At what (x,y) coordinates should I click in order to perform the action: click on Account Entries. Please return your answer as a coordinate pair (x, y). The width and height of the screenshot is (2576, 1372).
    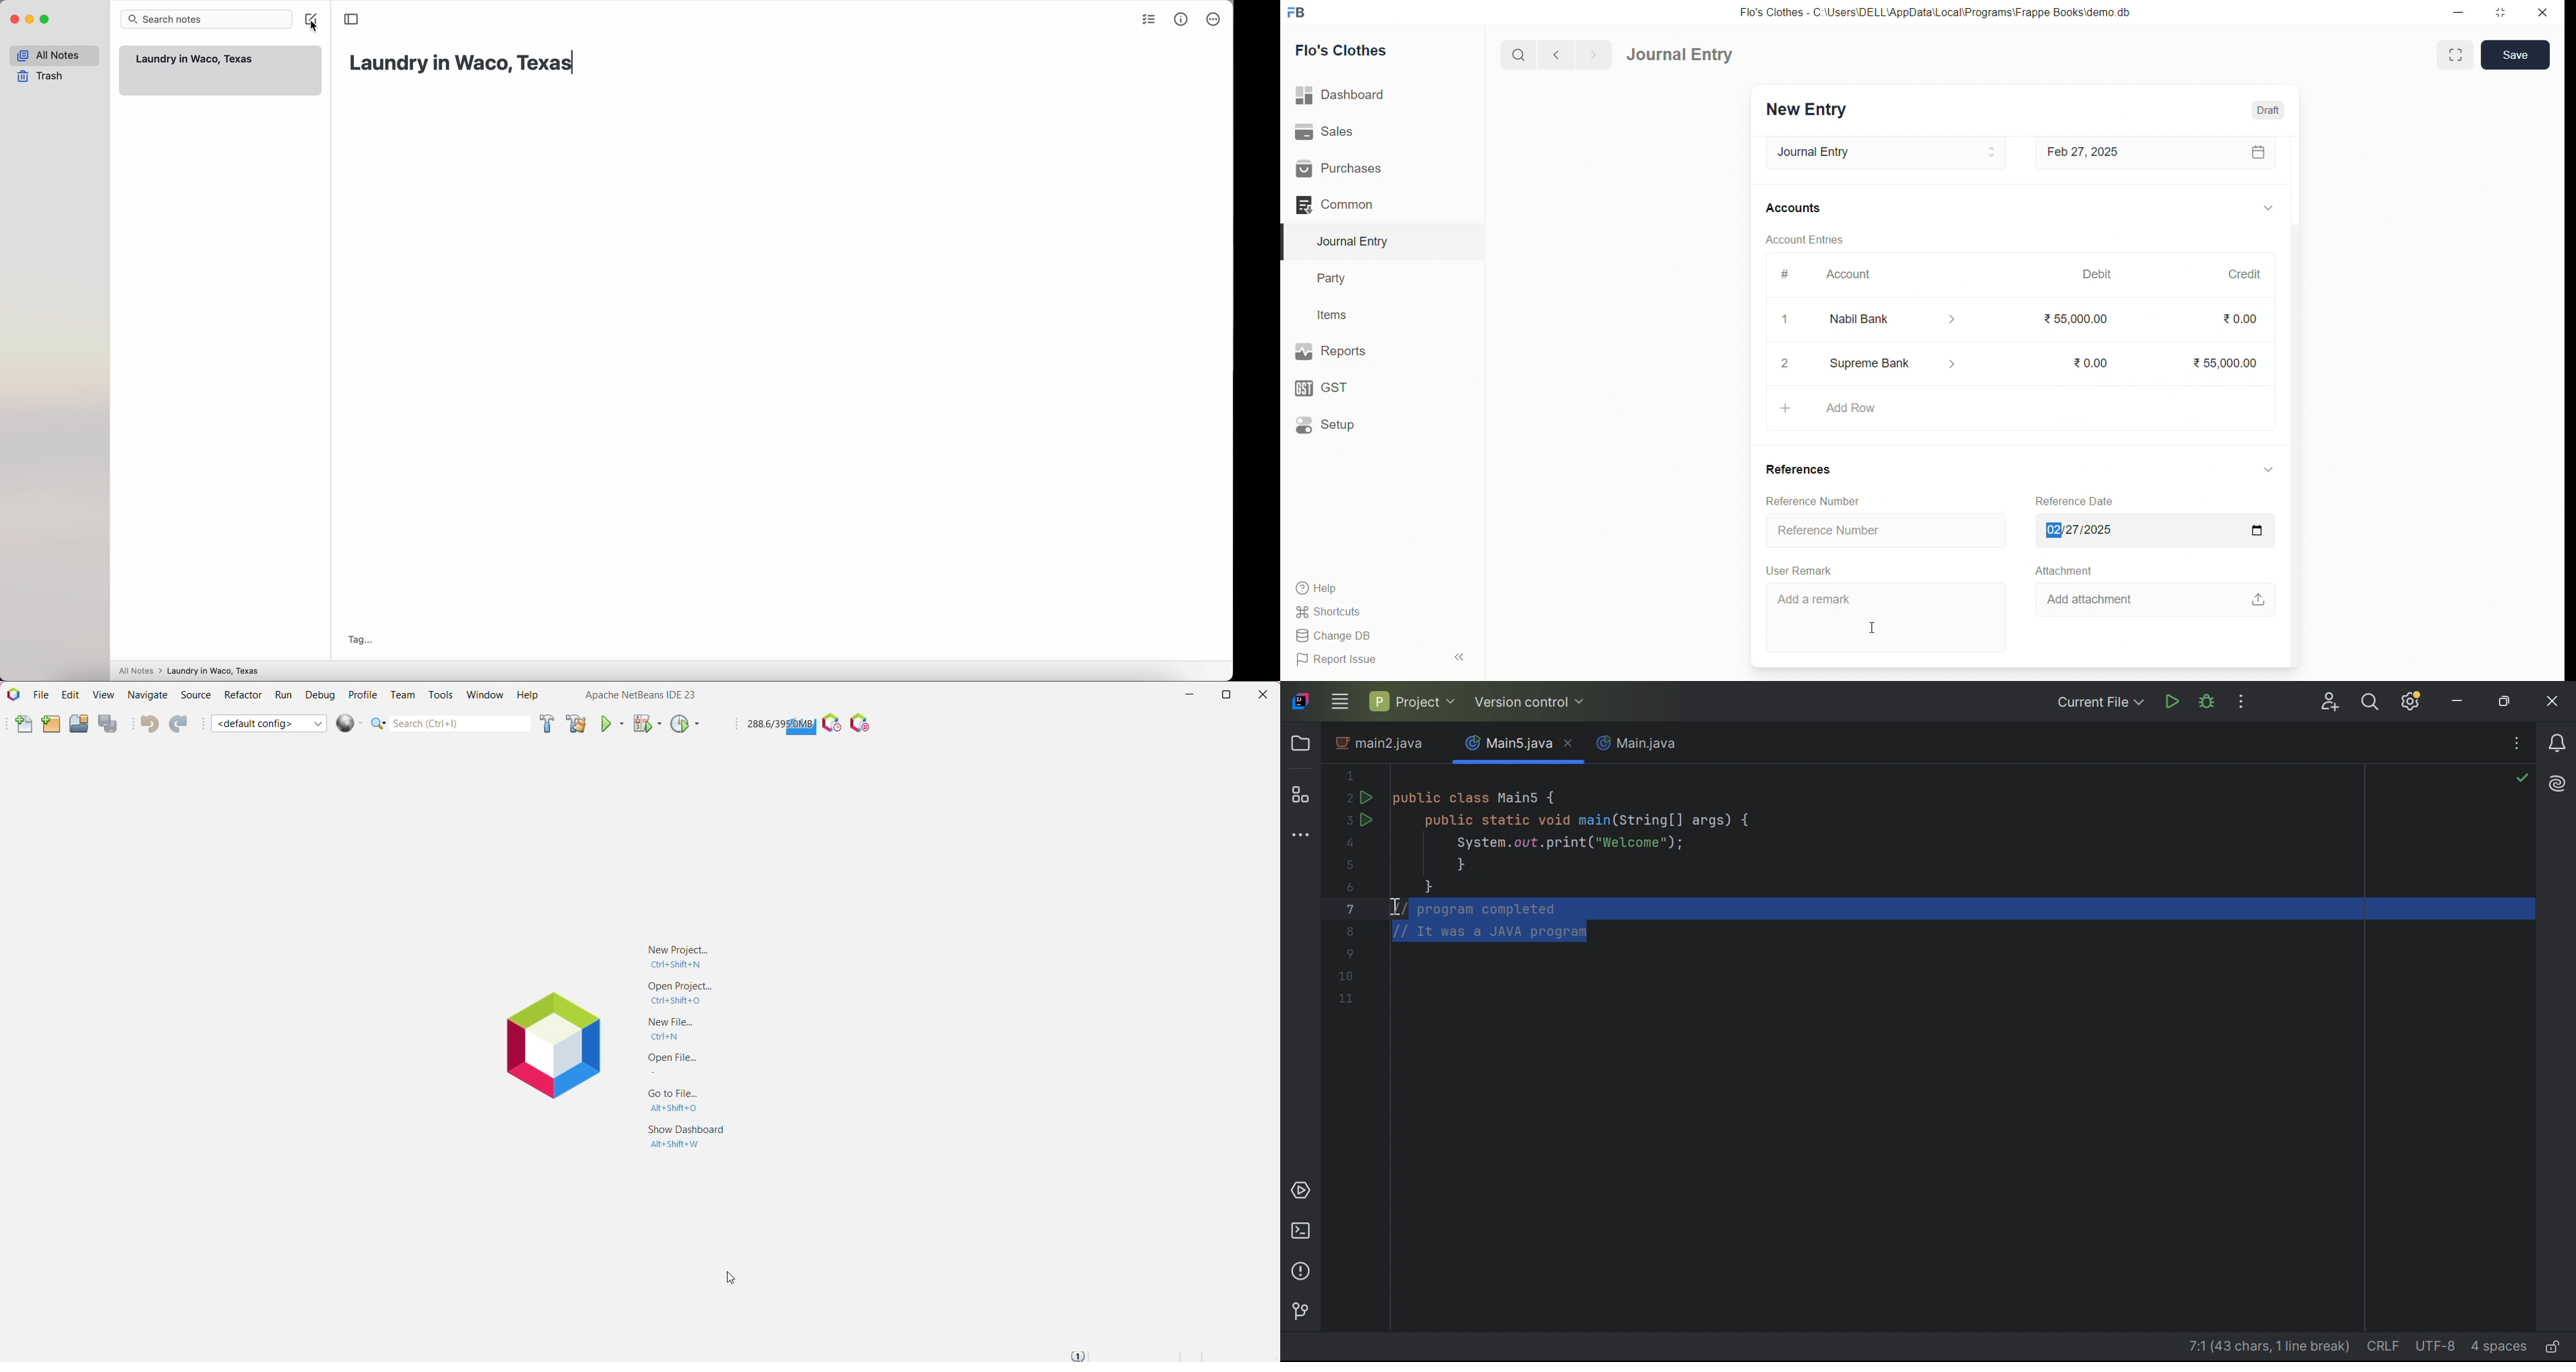
    Looking at the image, I should click on (1806, 241).